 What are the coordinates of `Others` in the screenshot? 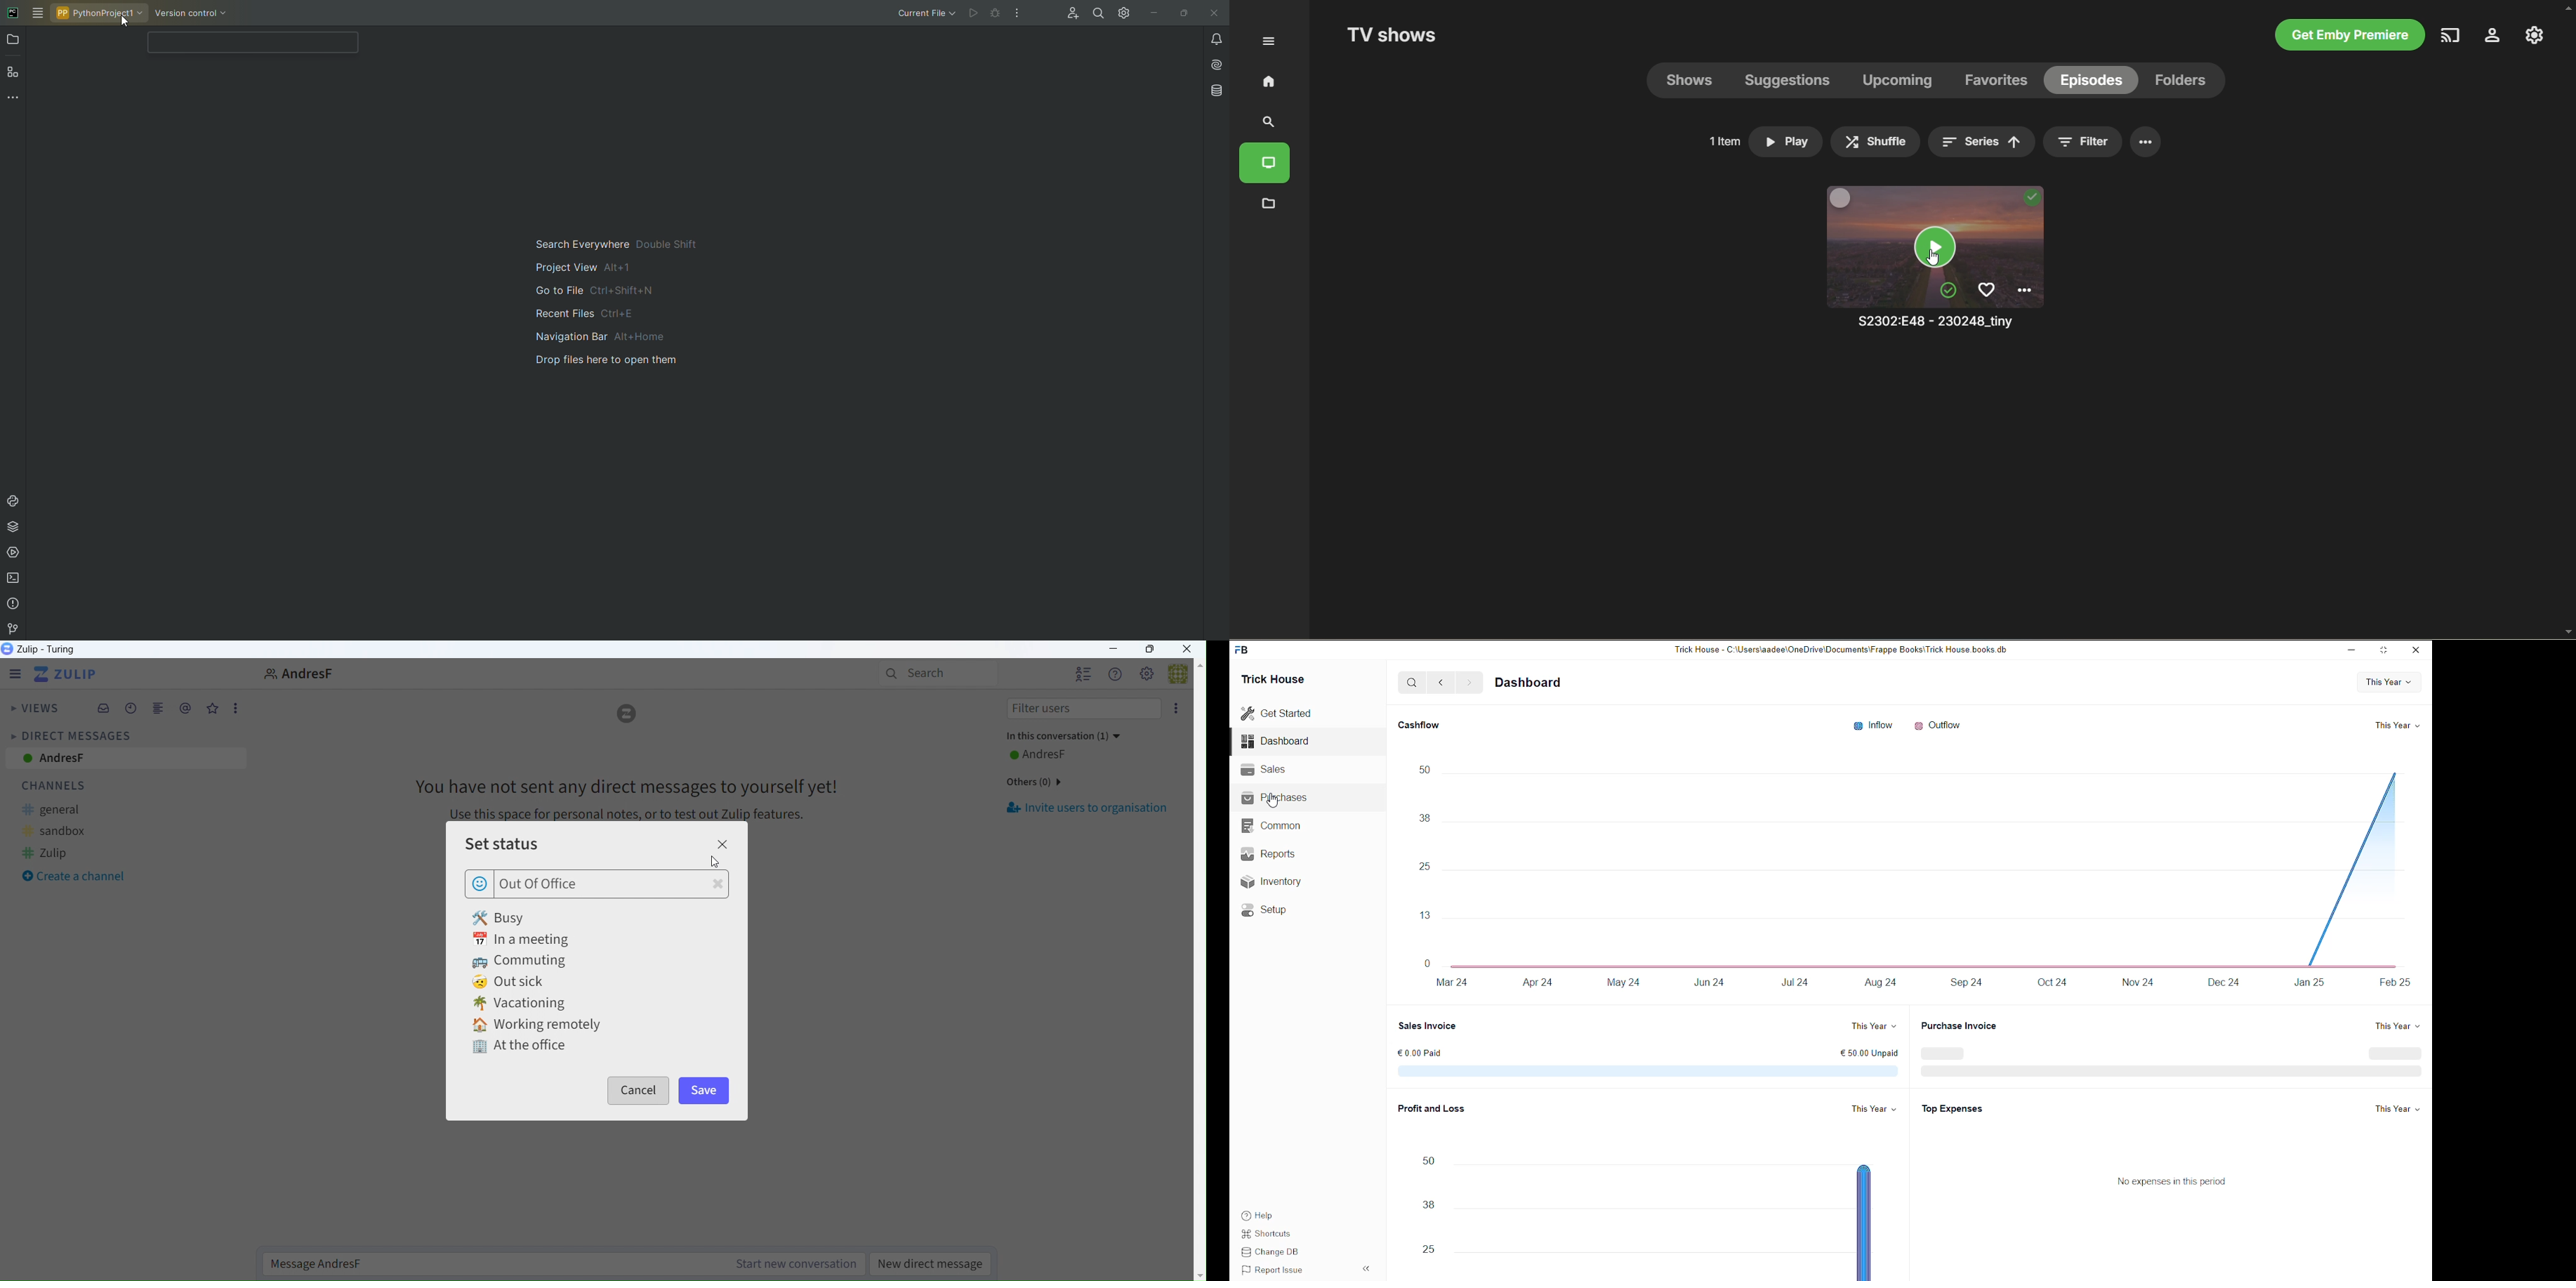 It's located at (1033, 781).